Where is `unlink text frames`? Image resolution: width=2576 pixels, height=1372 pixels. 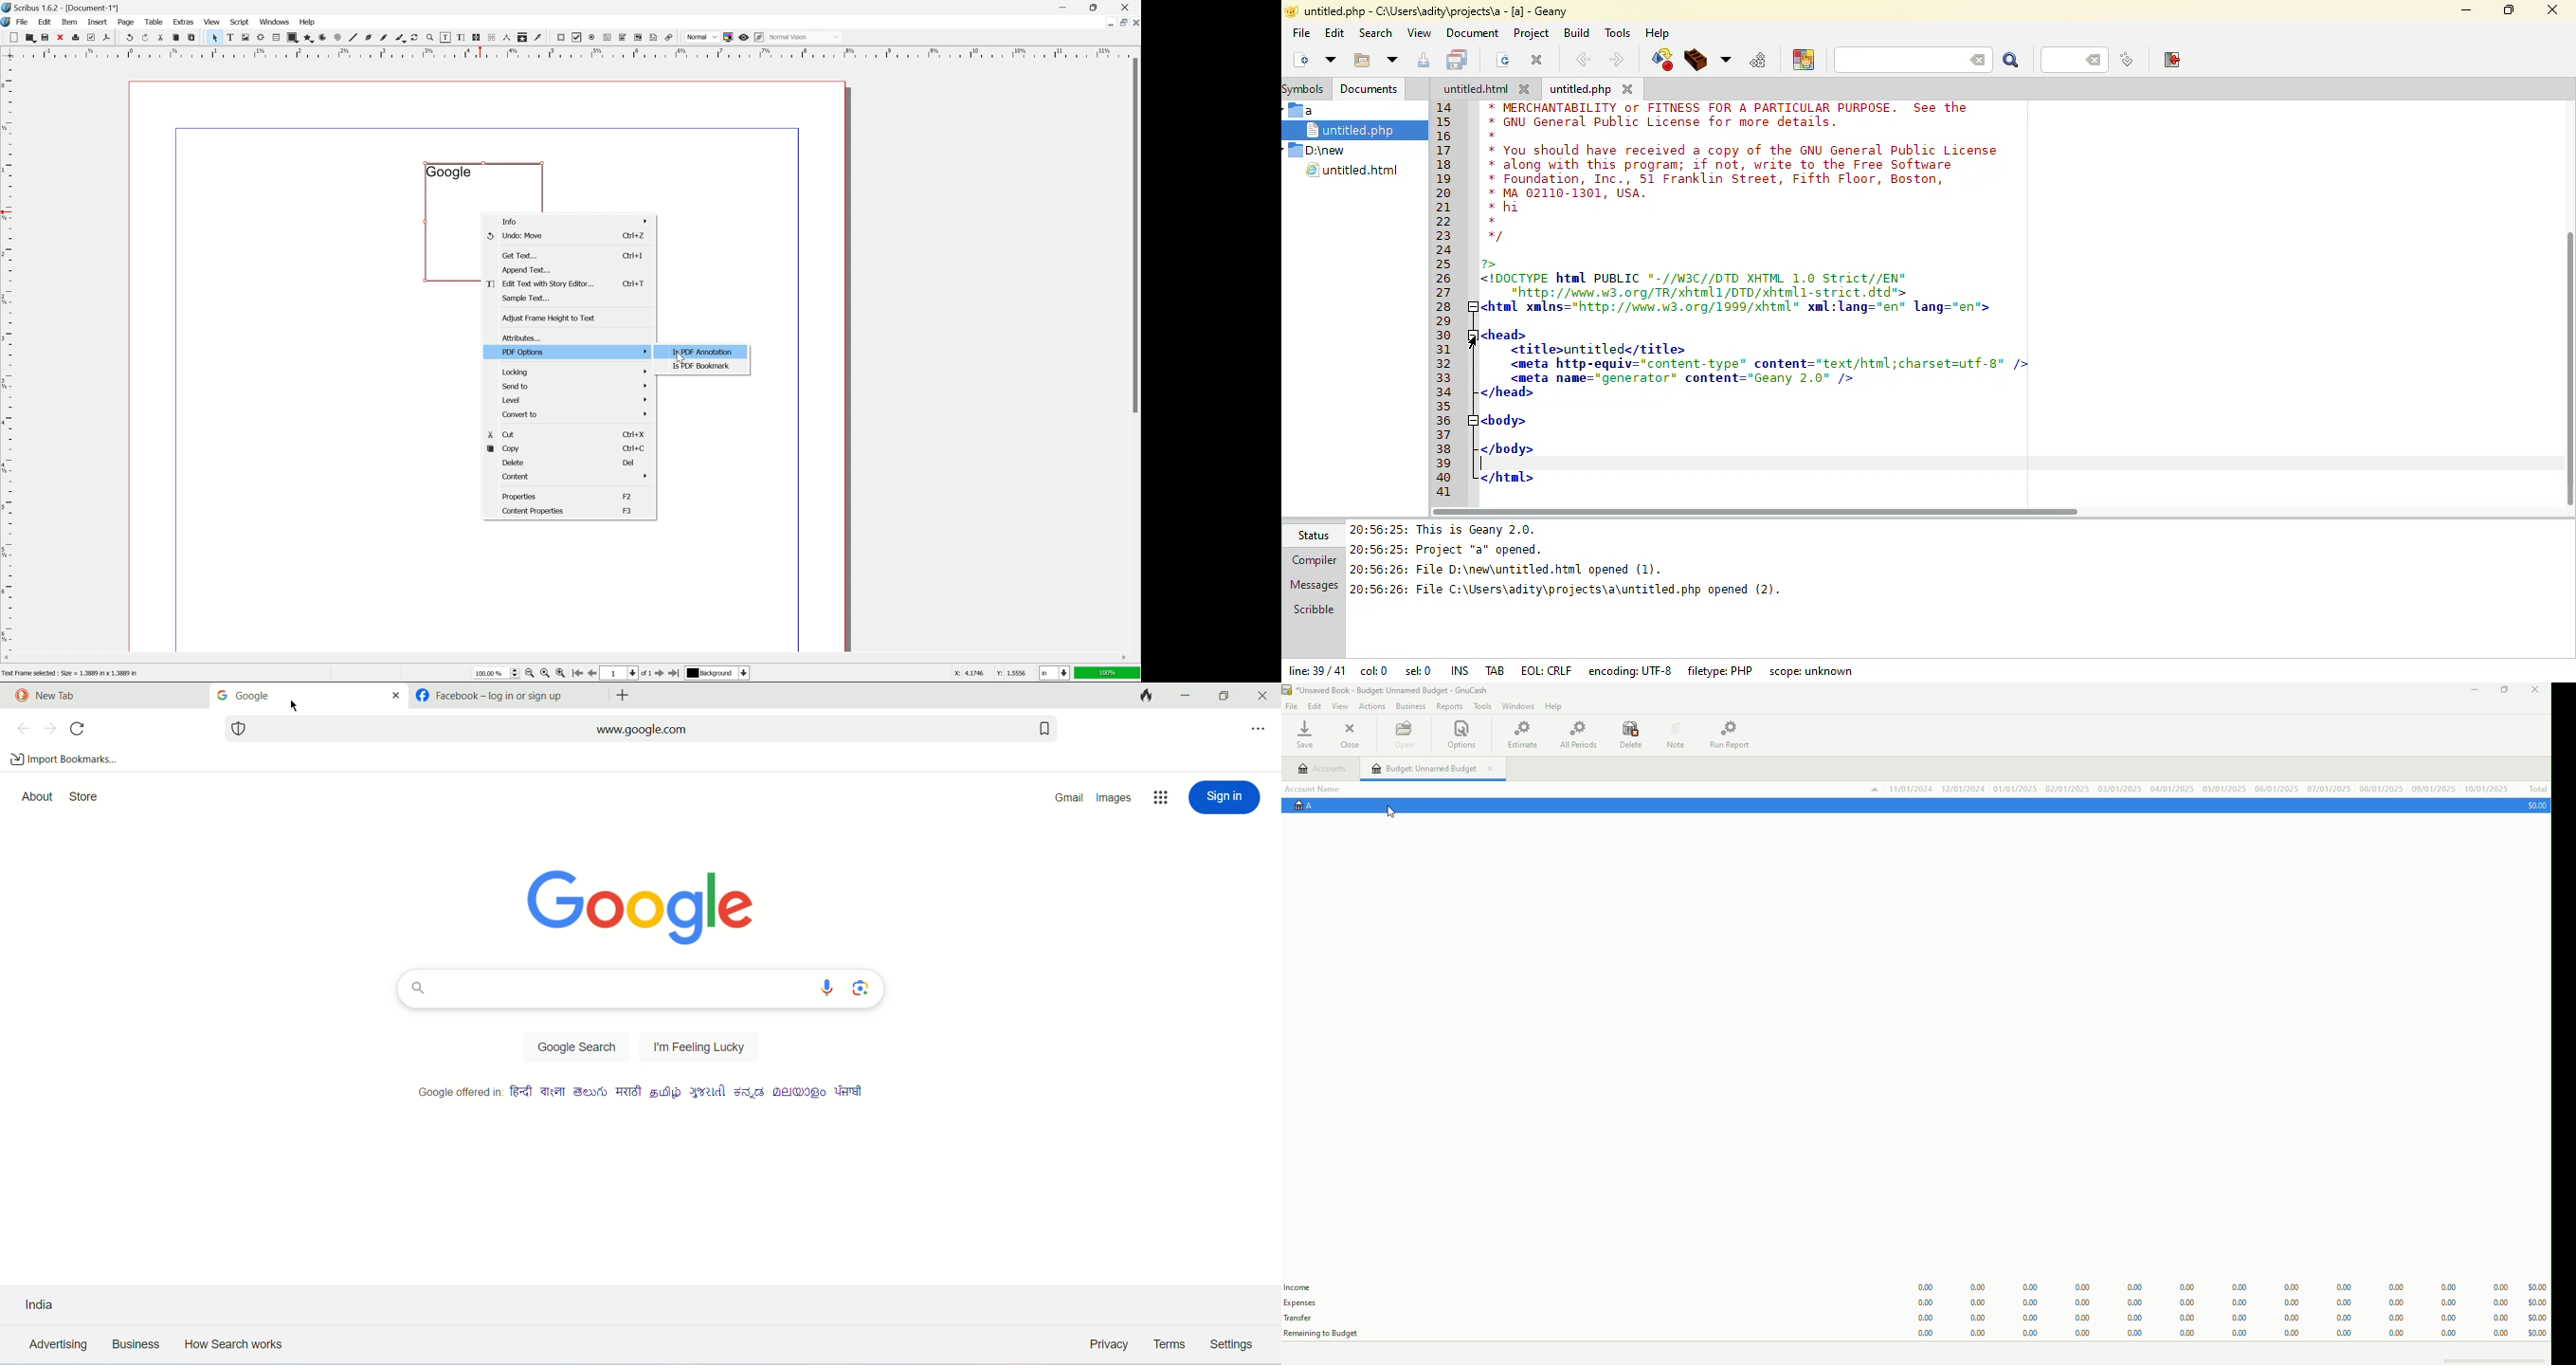
unlink text frames is located at coordinates (491, 37).